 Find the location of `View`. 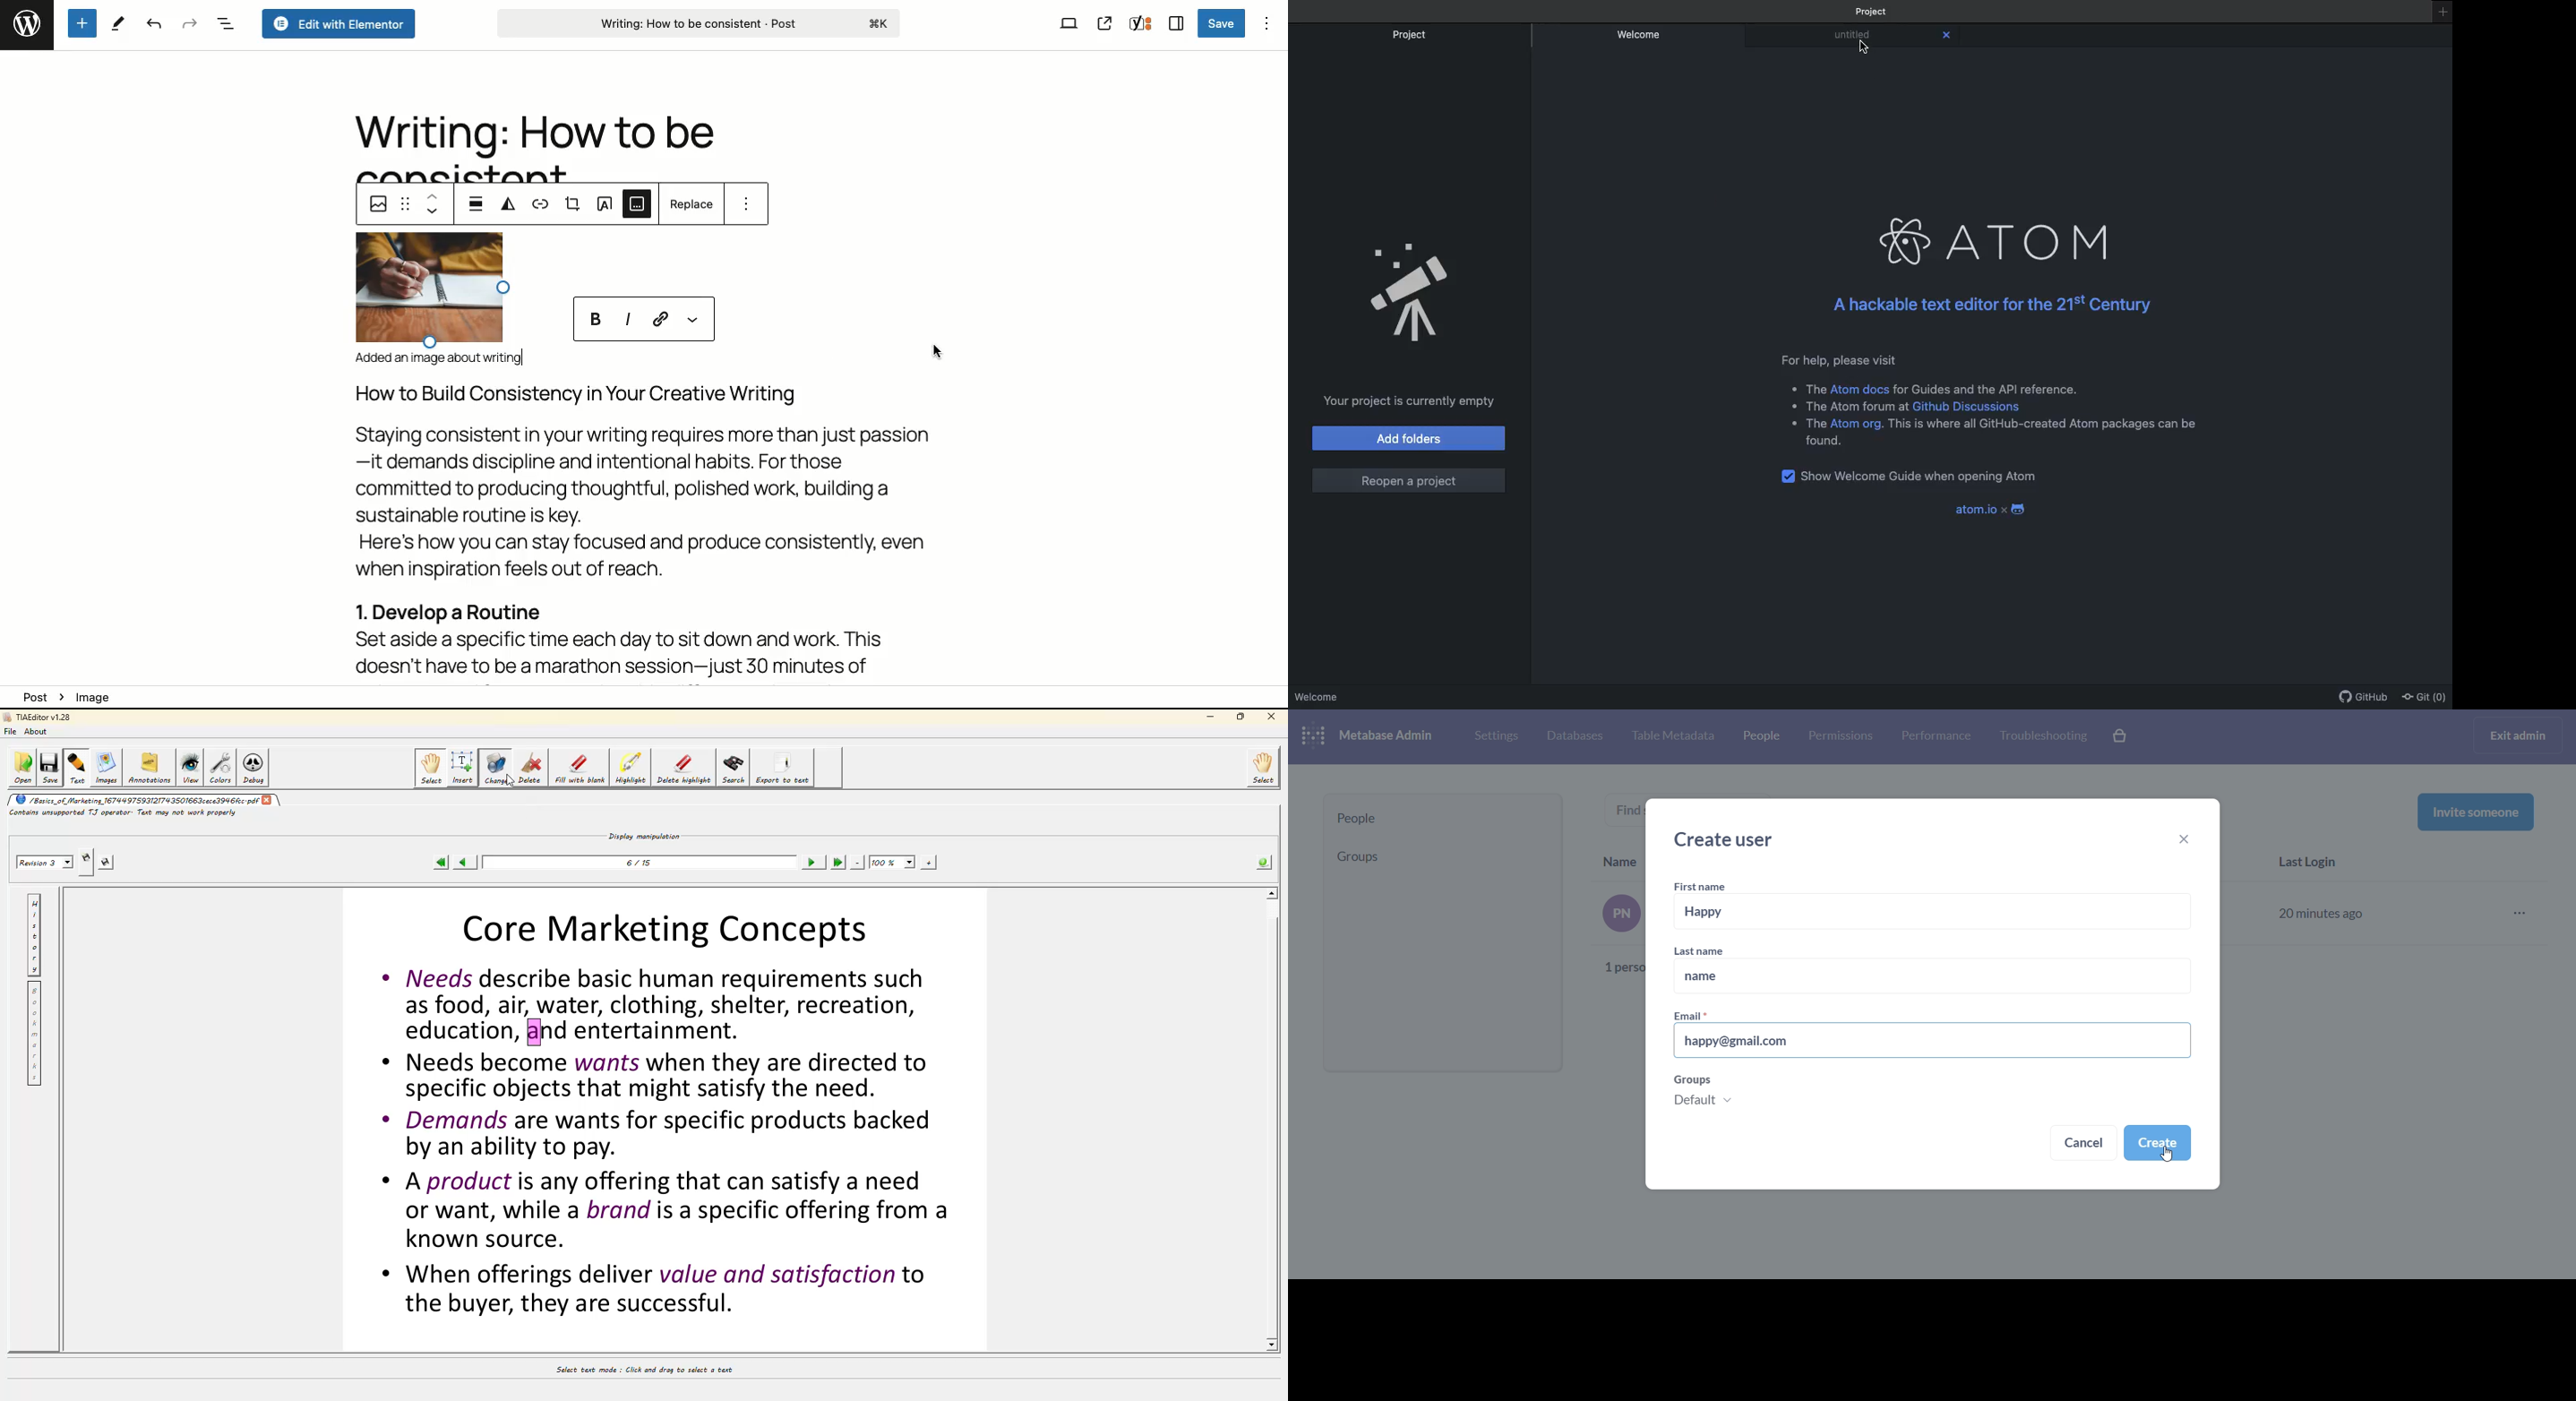

View is located at coordinates (1069, 22).